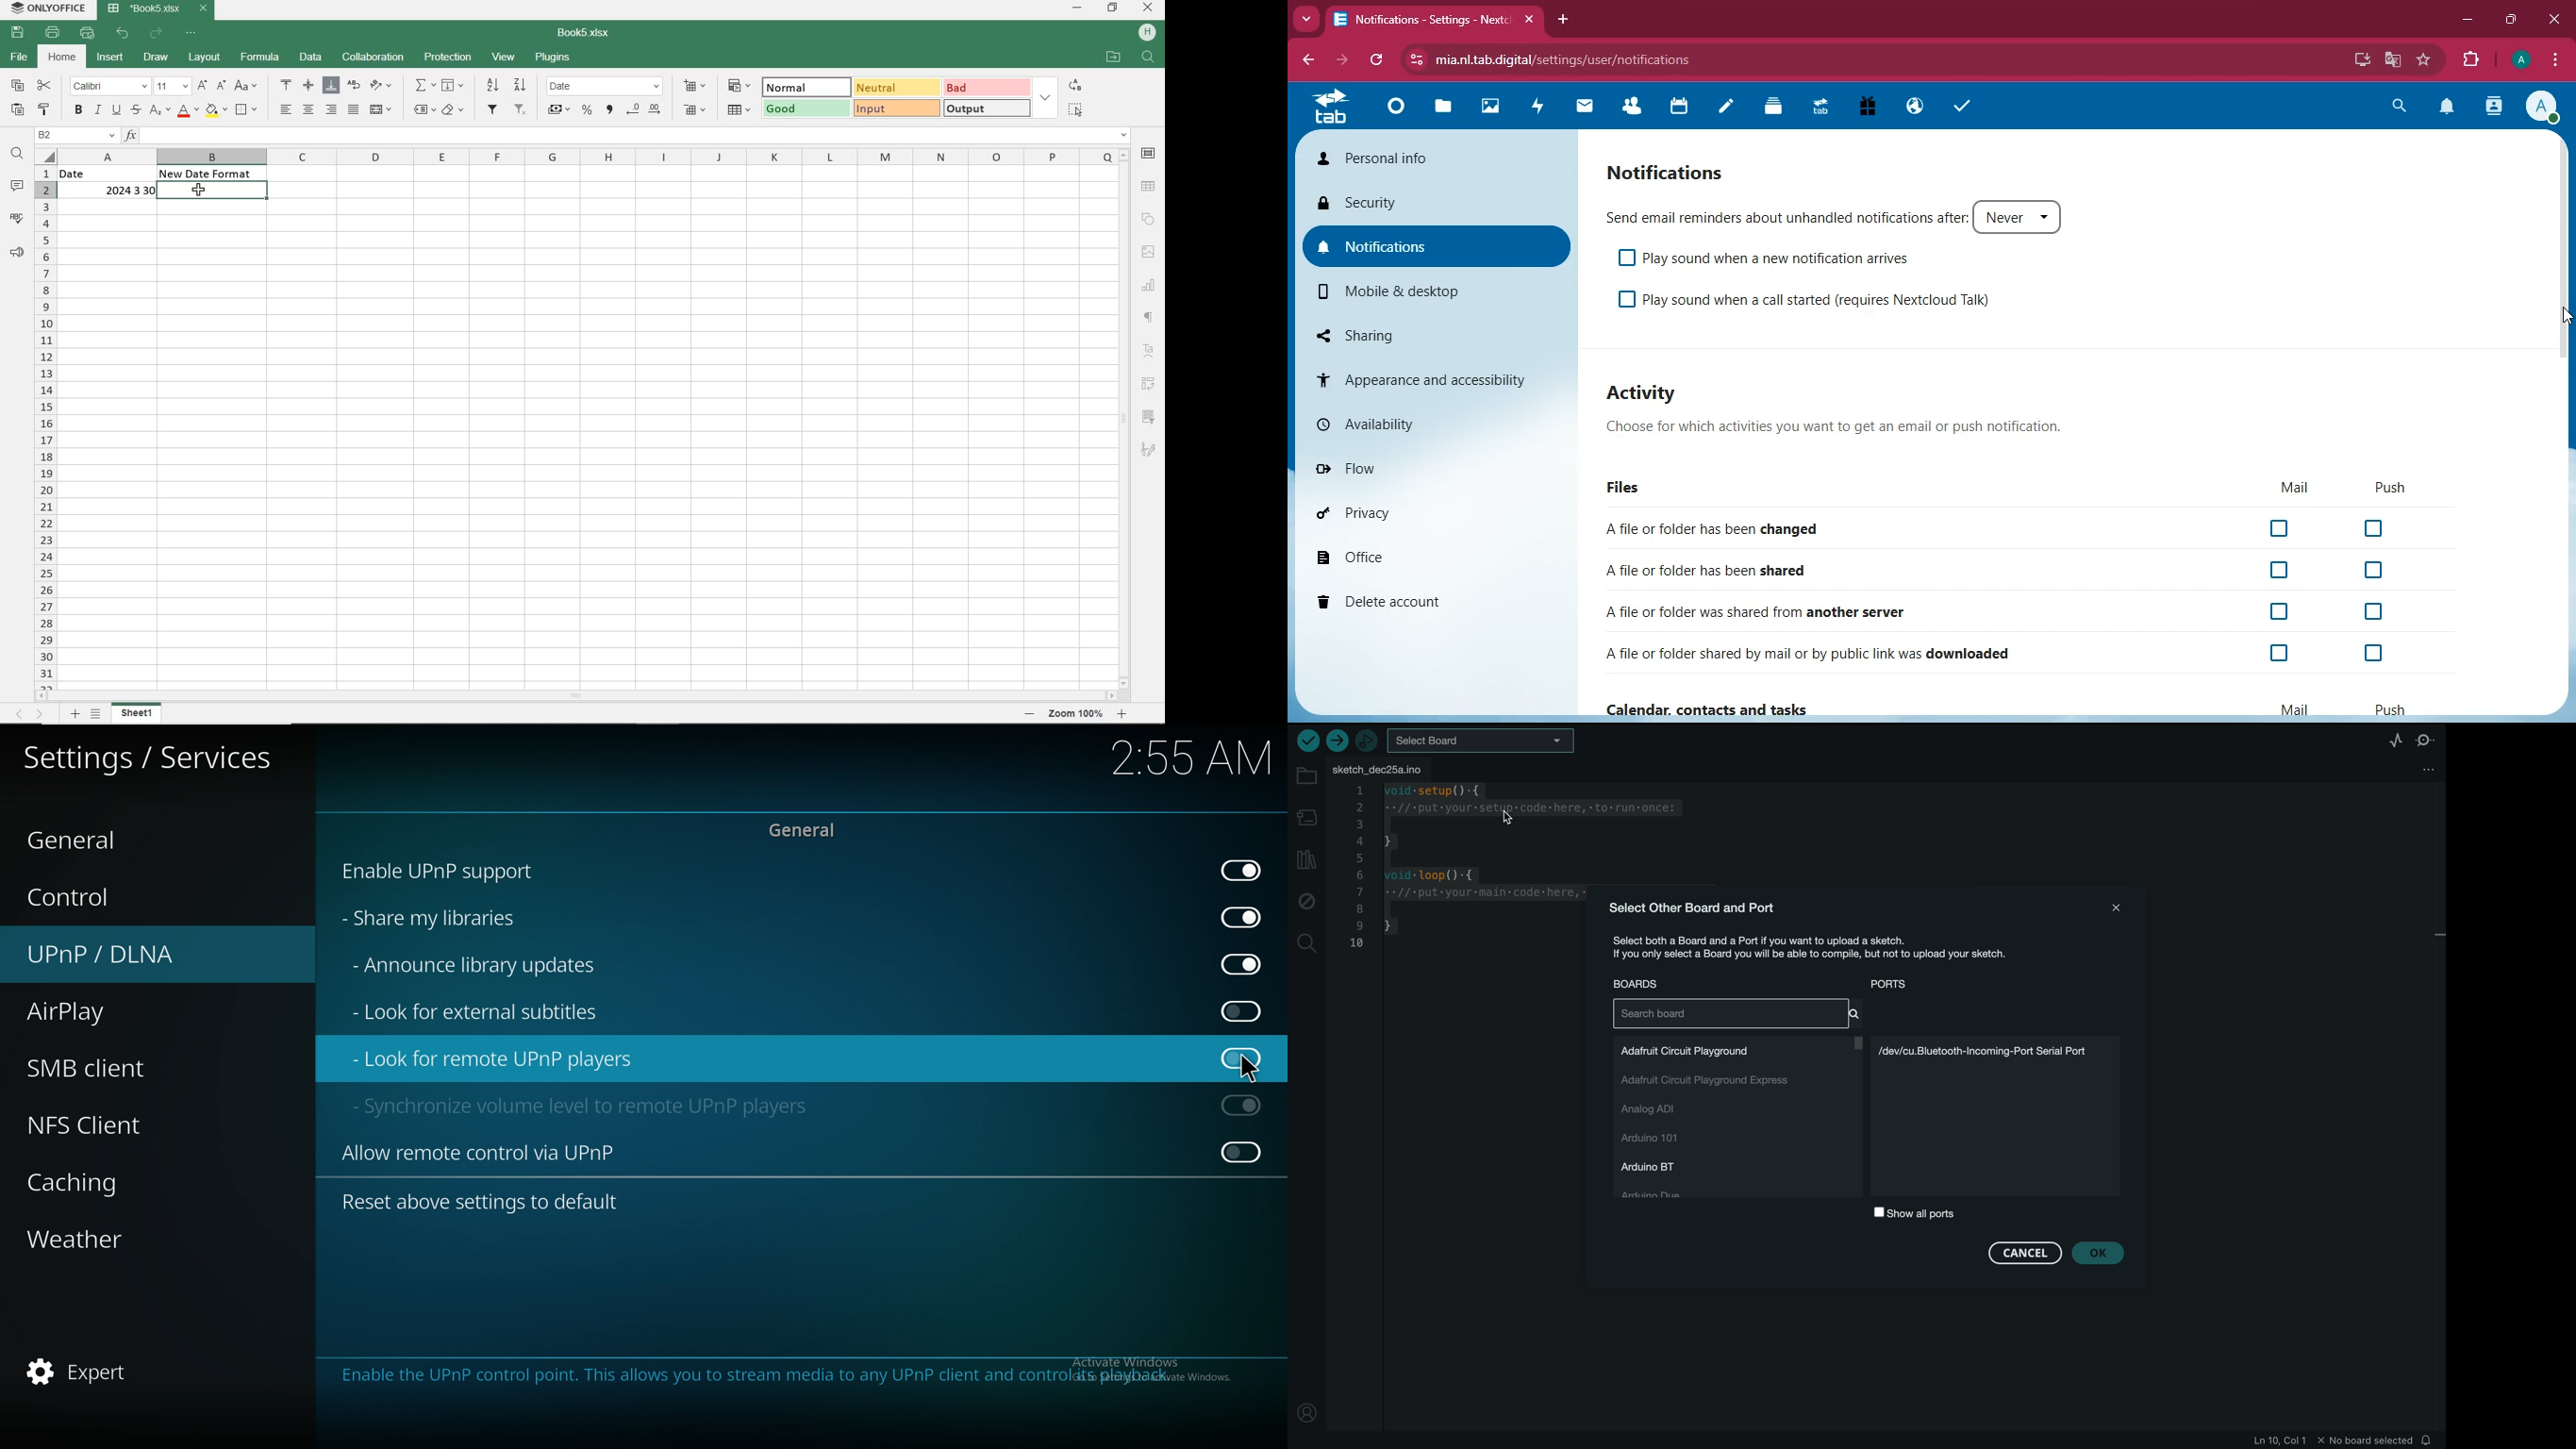 The width and height of the screenshot is (2576, 1456). I want to click on SHAPE, so click(1149, 220).